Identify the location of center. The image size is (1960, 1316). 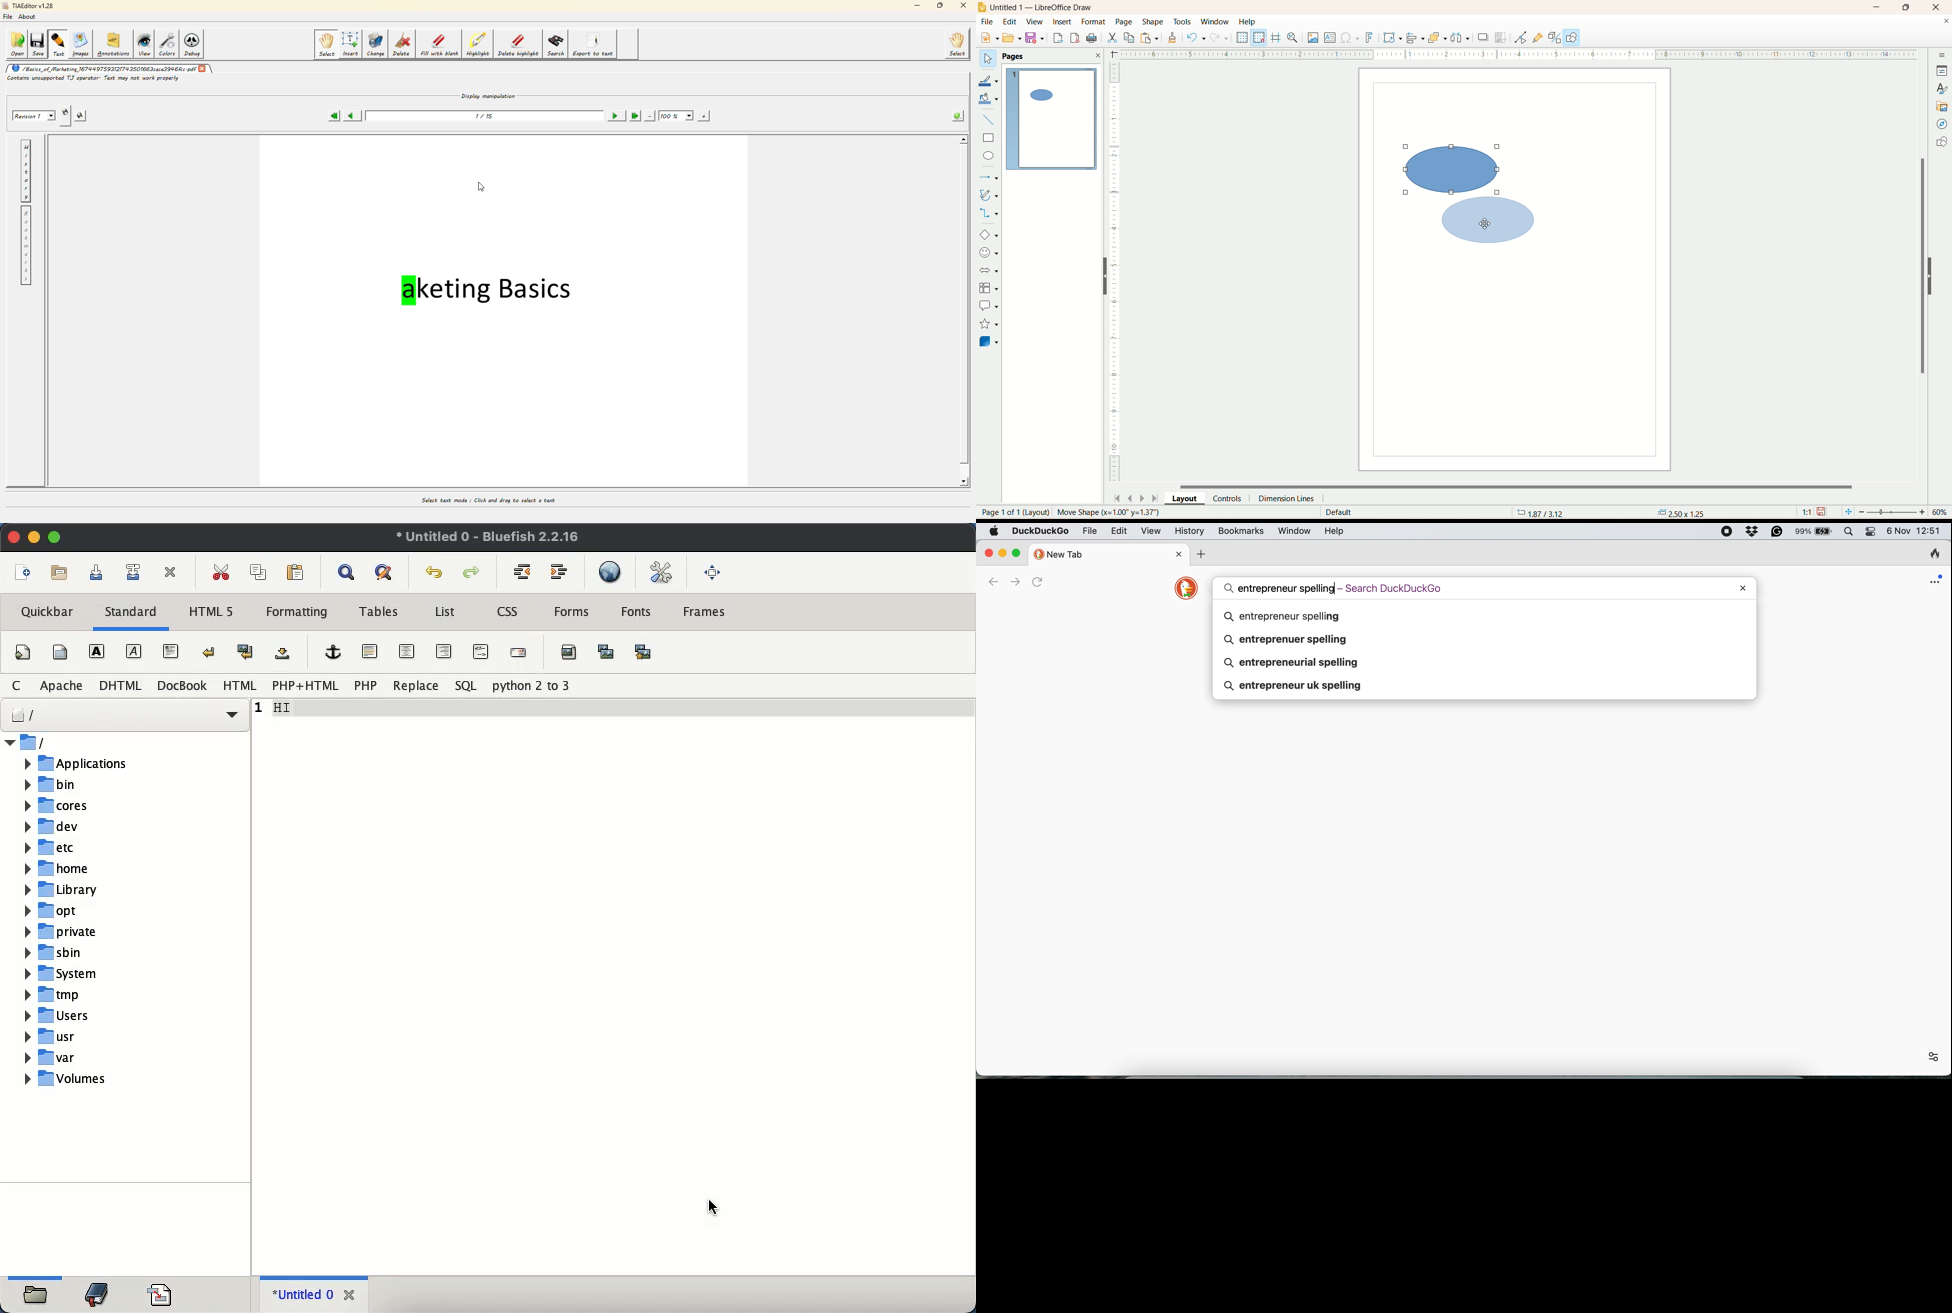
(407, 652).